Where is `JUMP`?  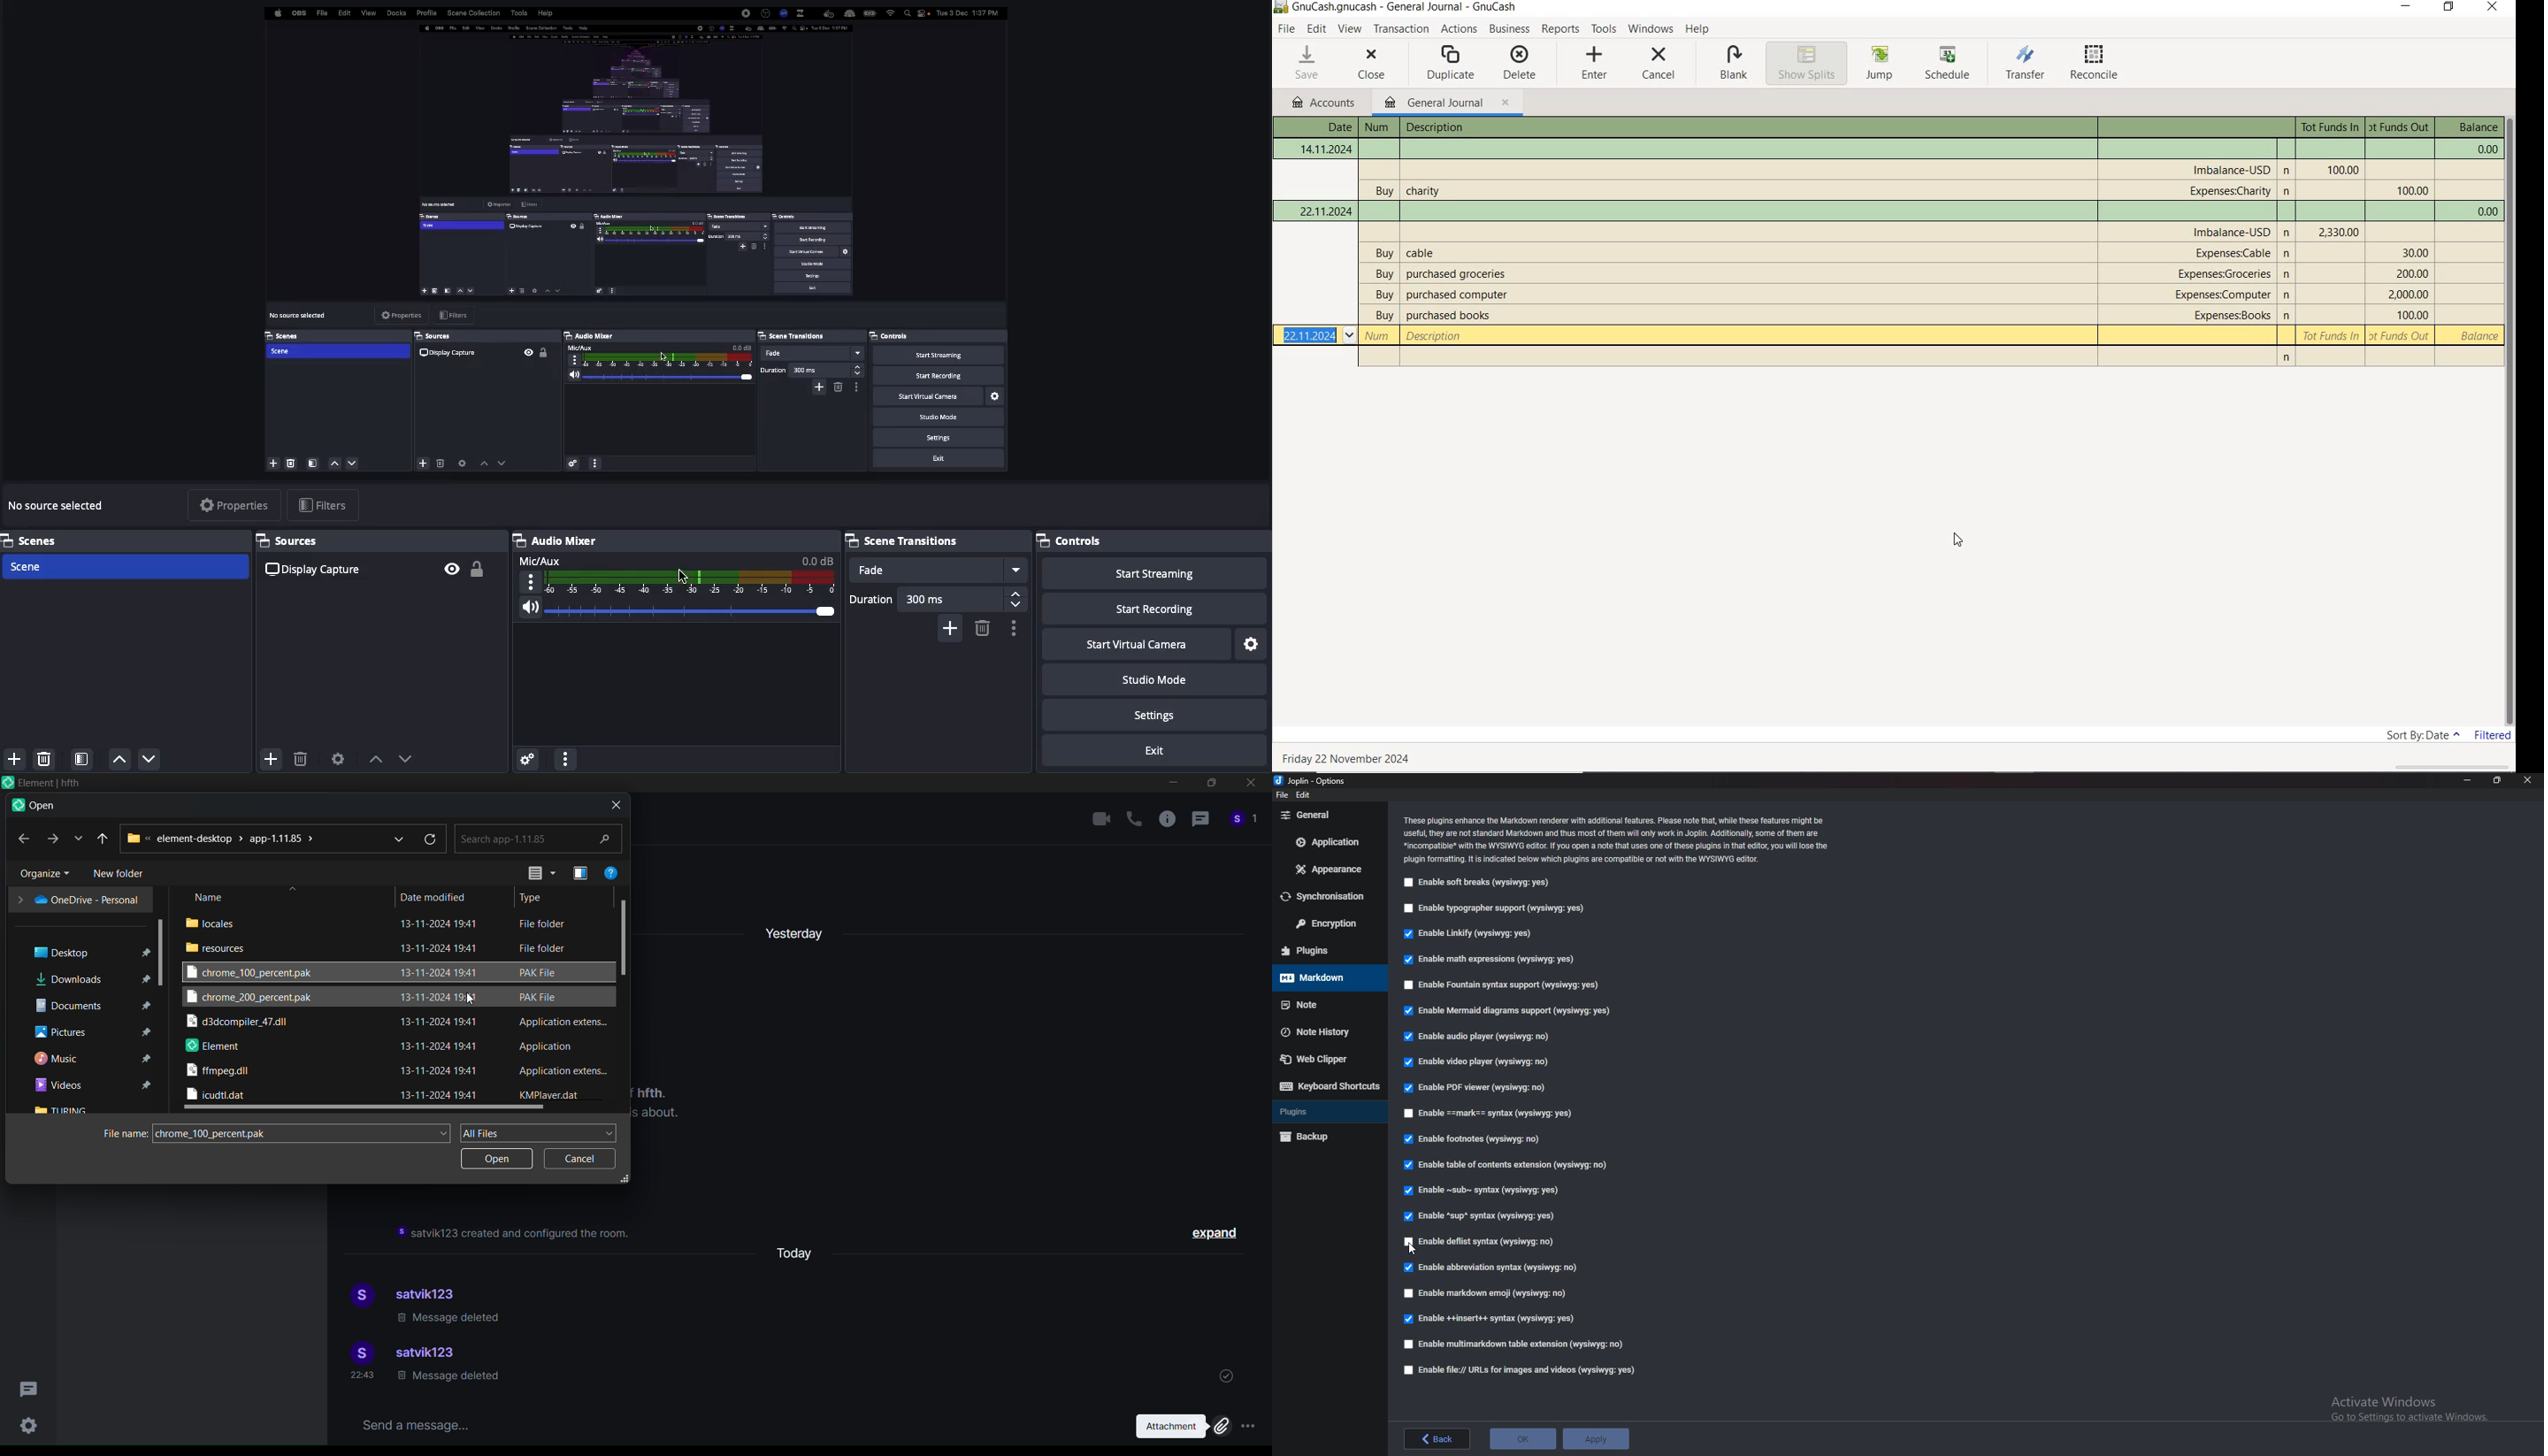
JUMP is located at coordinates (1880, 62).